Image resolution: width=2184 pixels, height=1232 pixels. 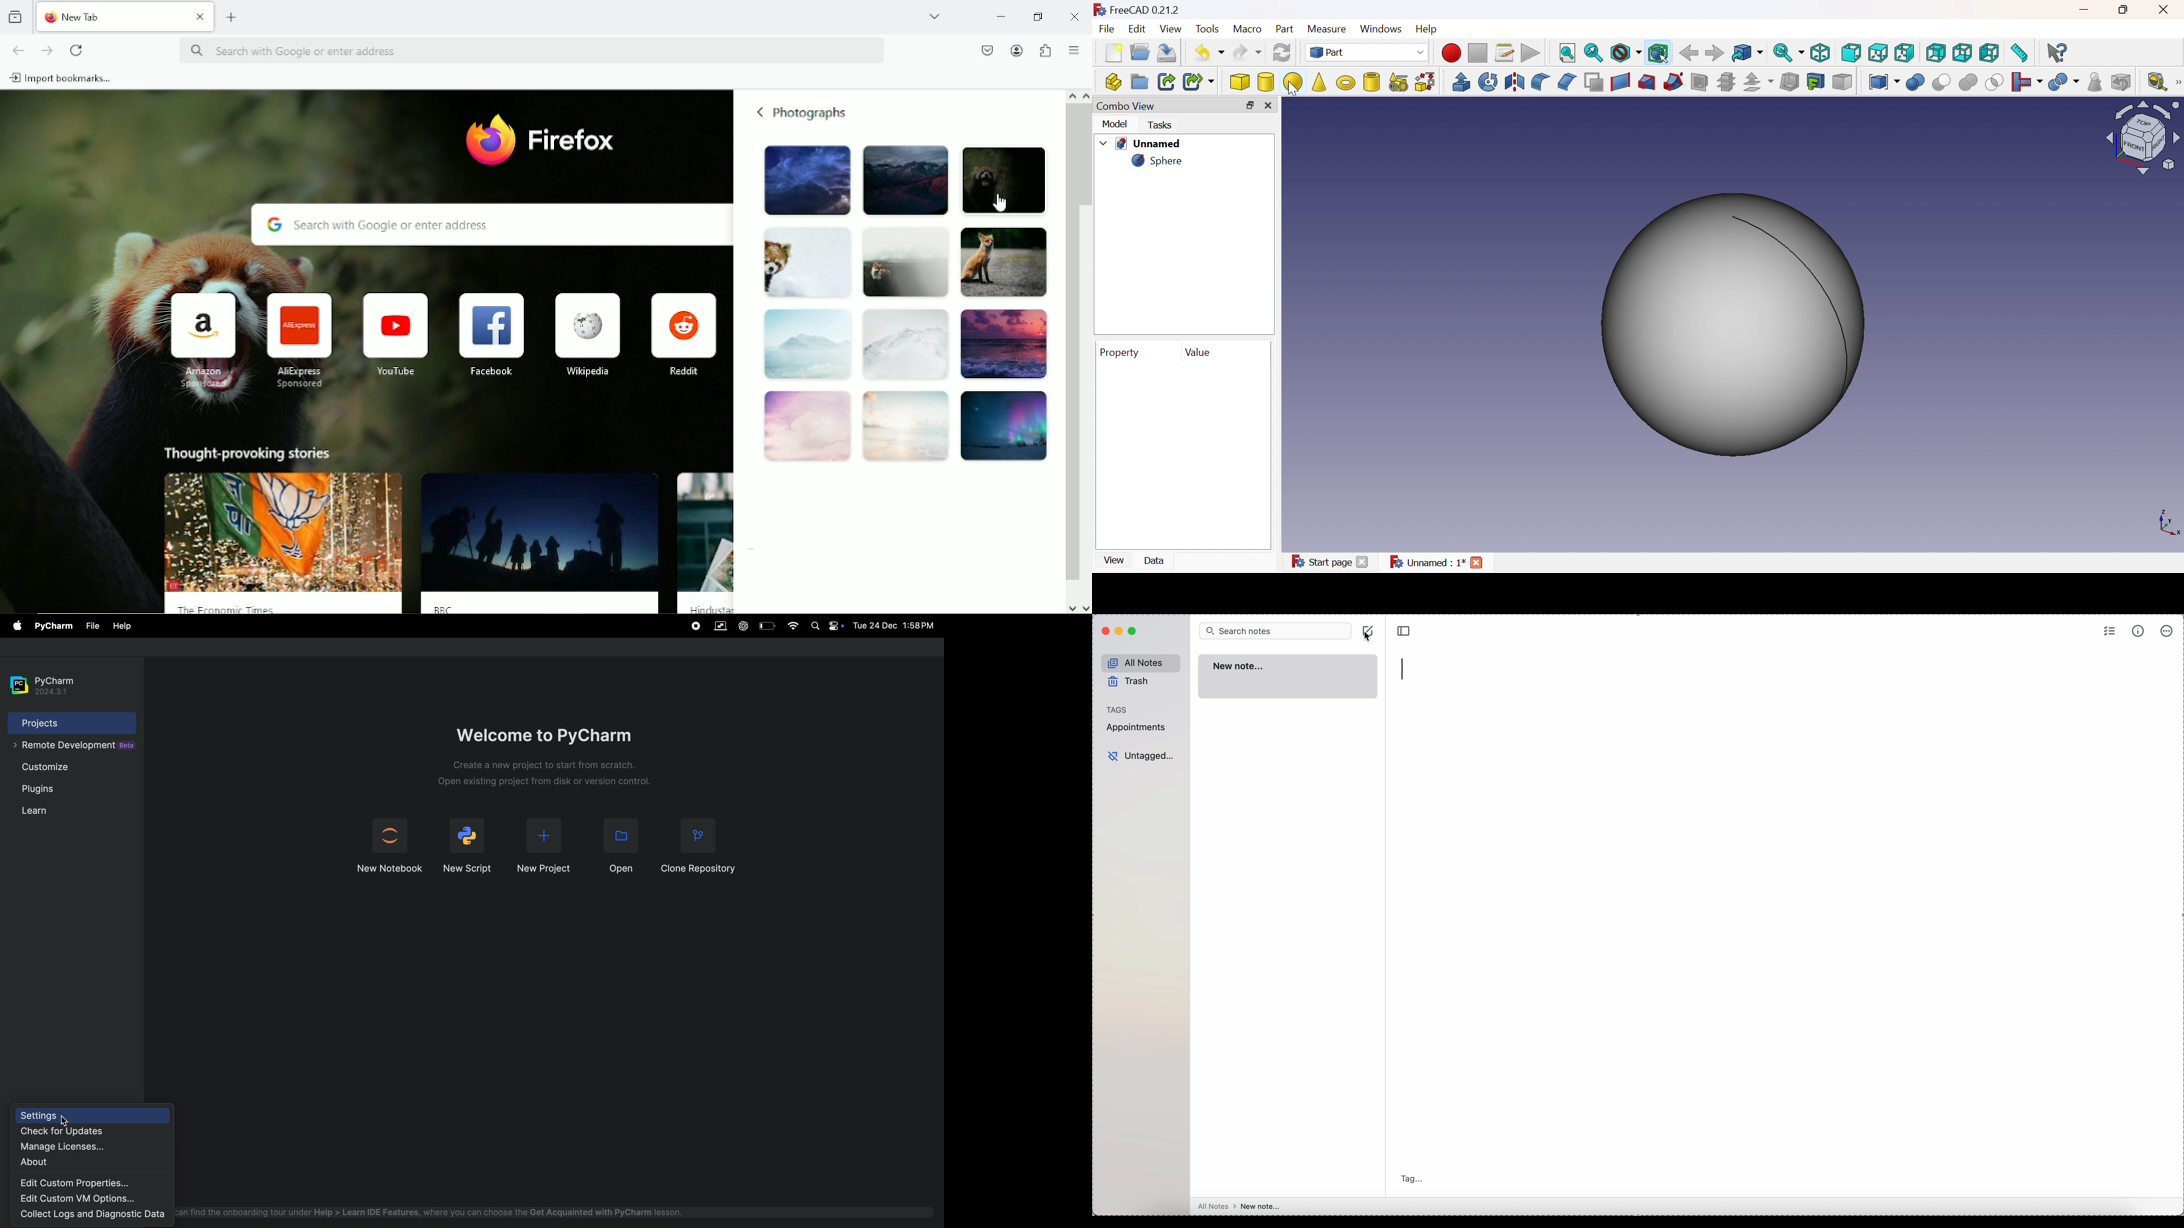 I want to click on py charm, so click(x=54, y=625).